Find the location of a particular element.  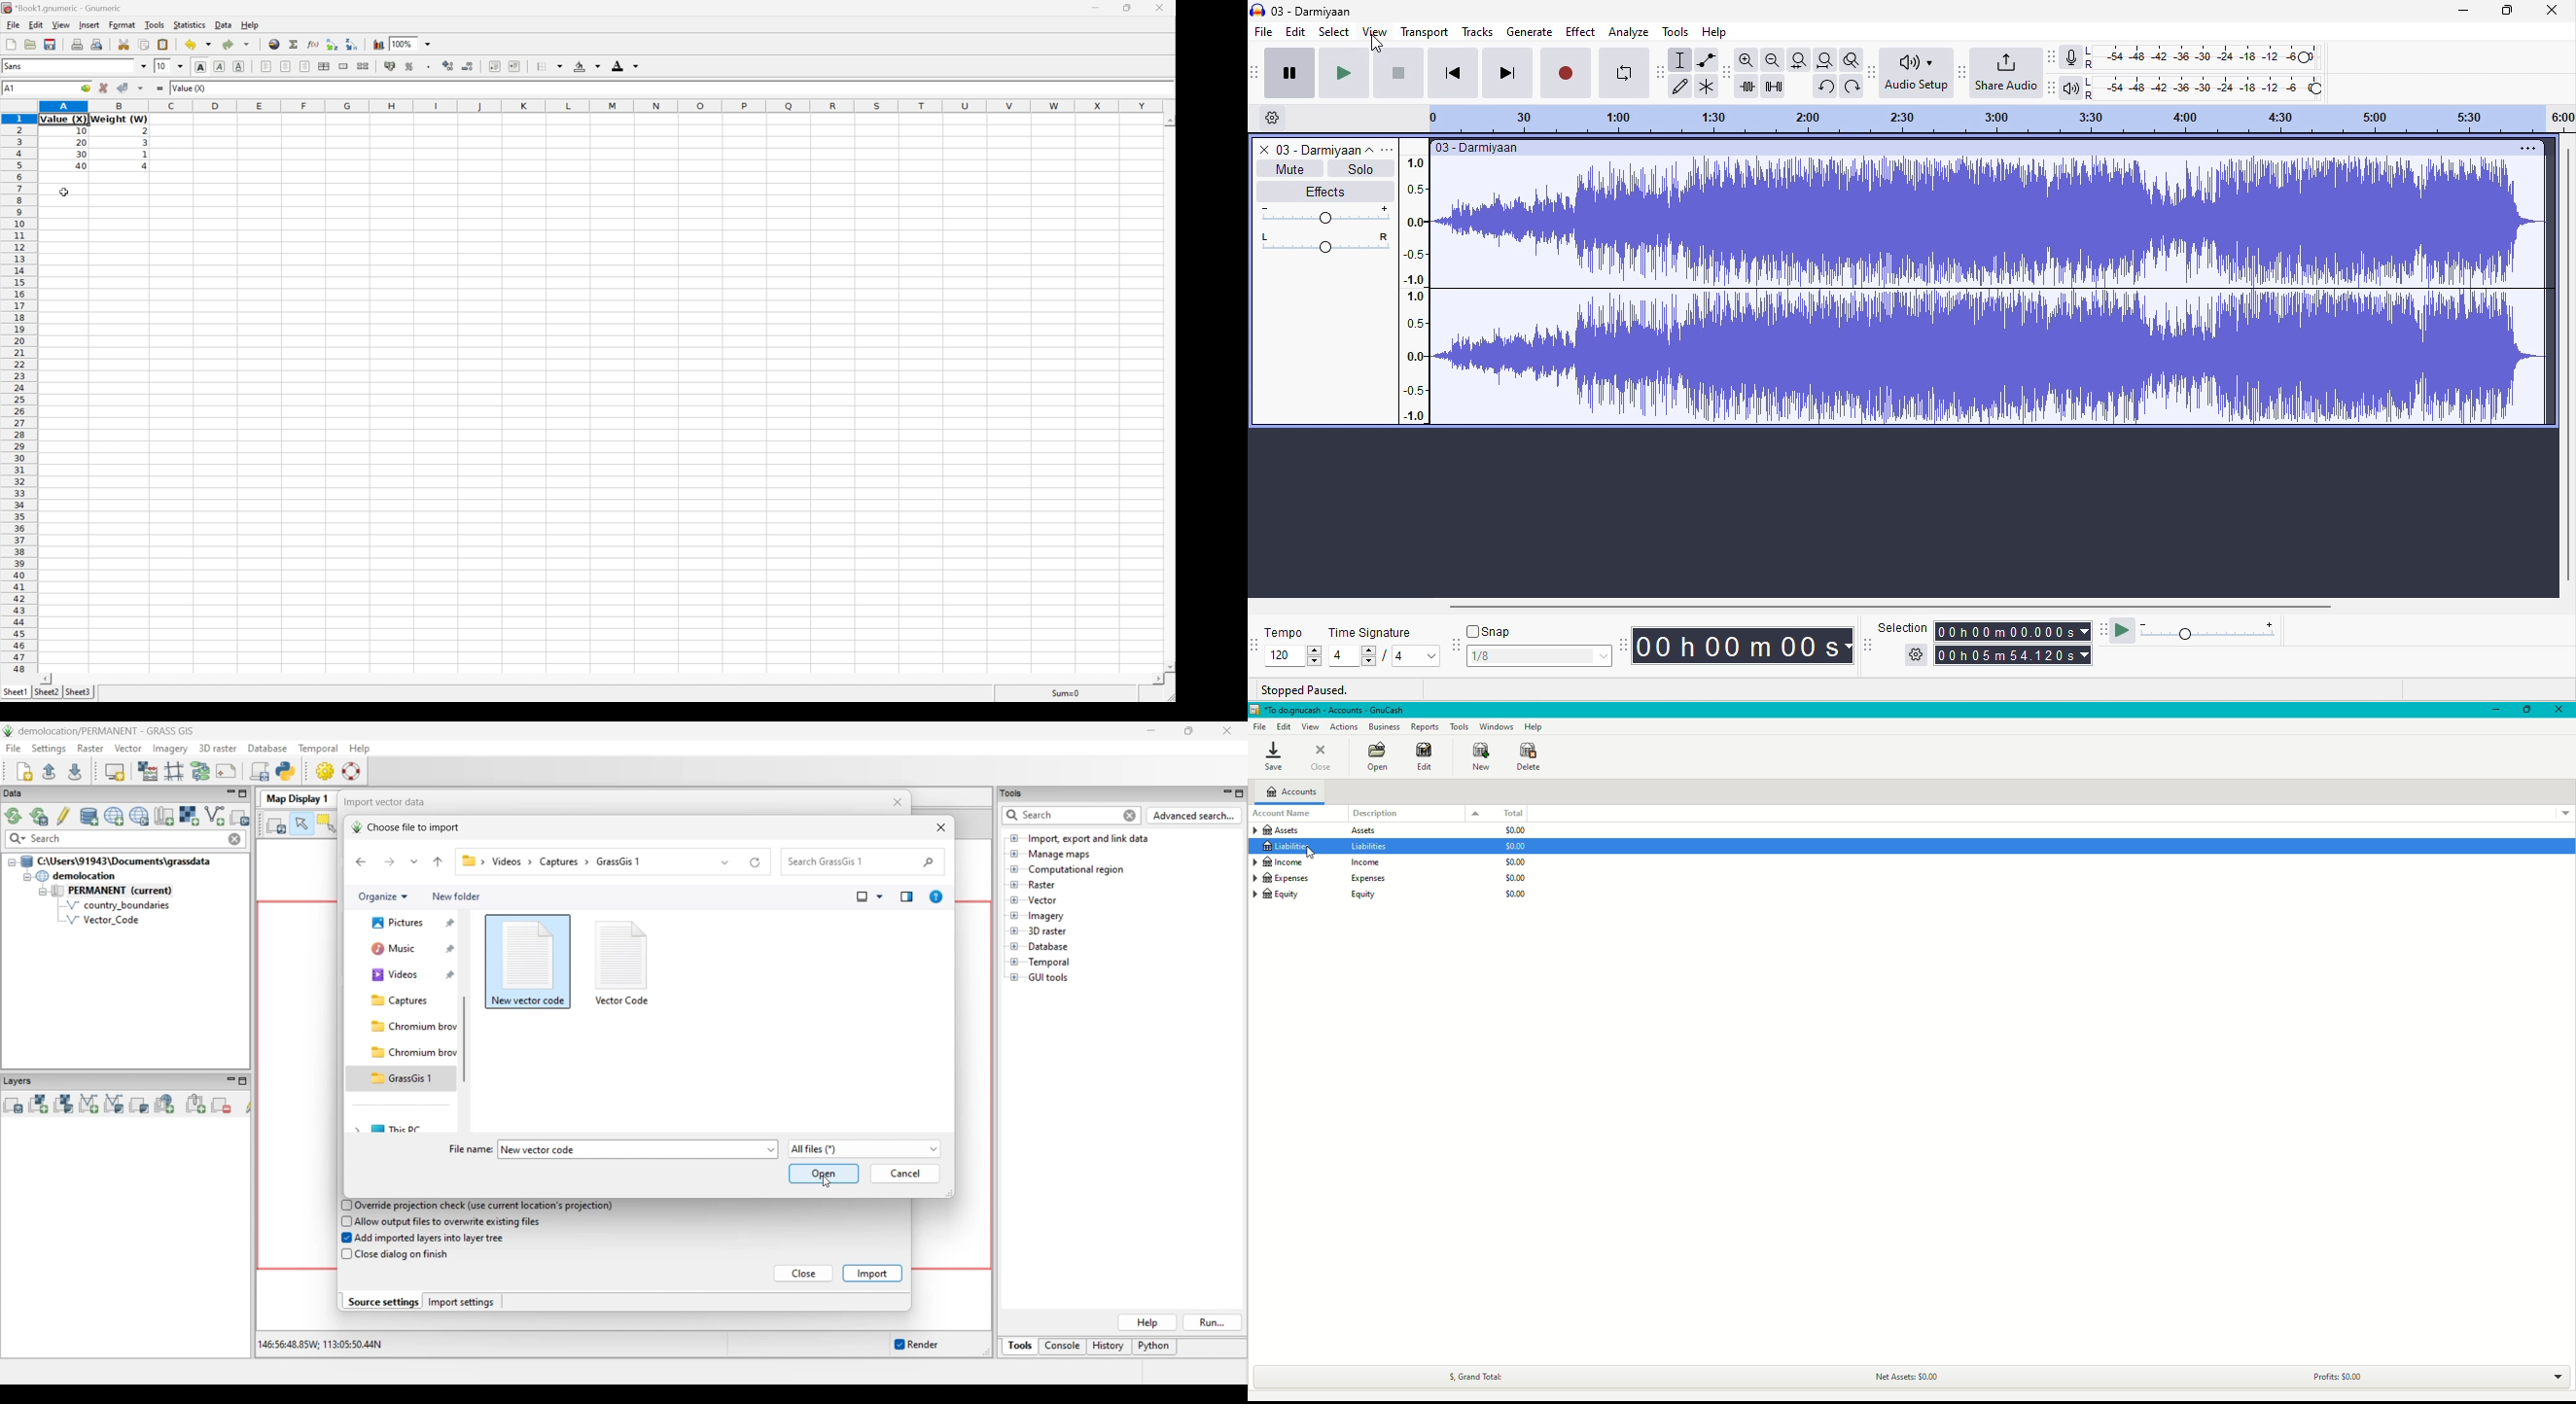

Sum = 0 is located at coordinates (1067, 692).